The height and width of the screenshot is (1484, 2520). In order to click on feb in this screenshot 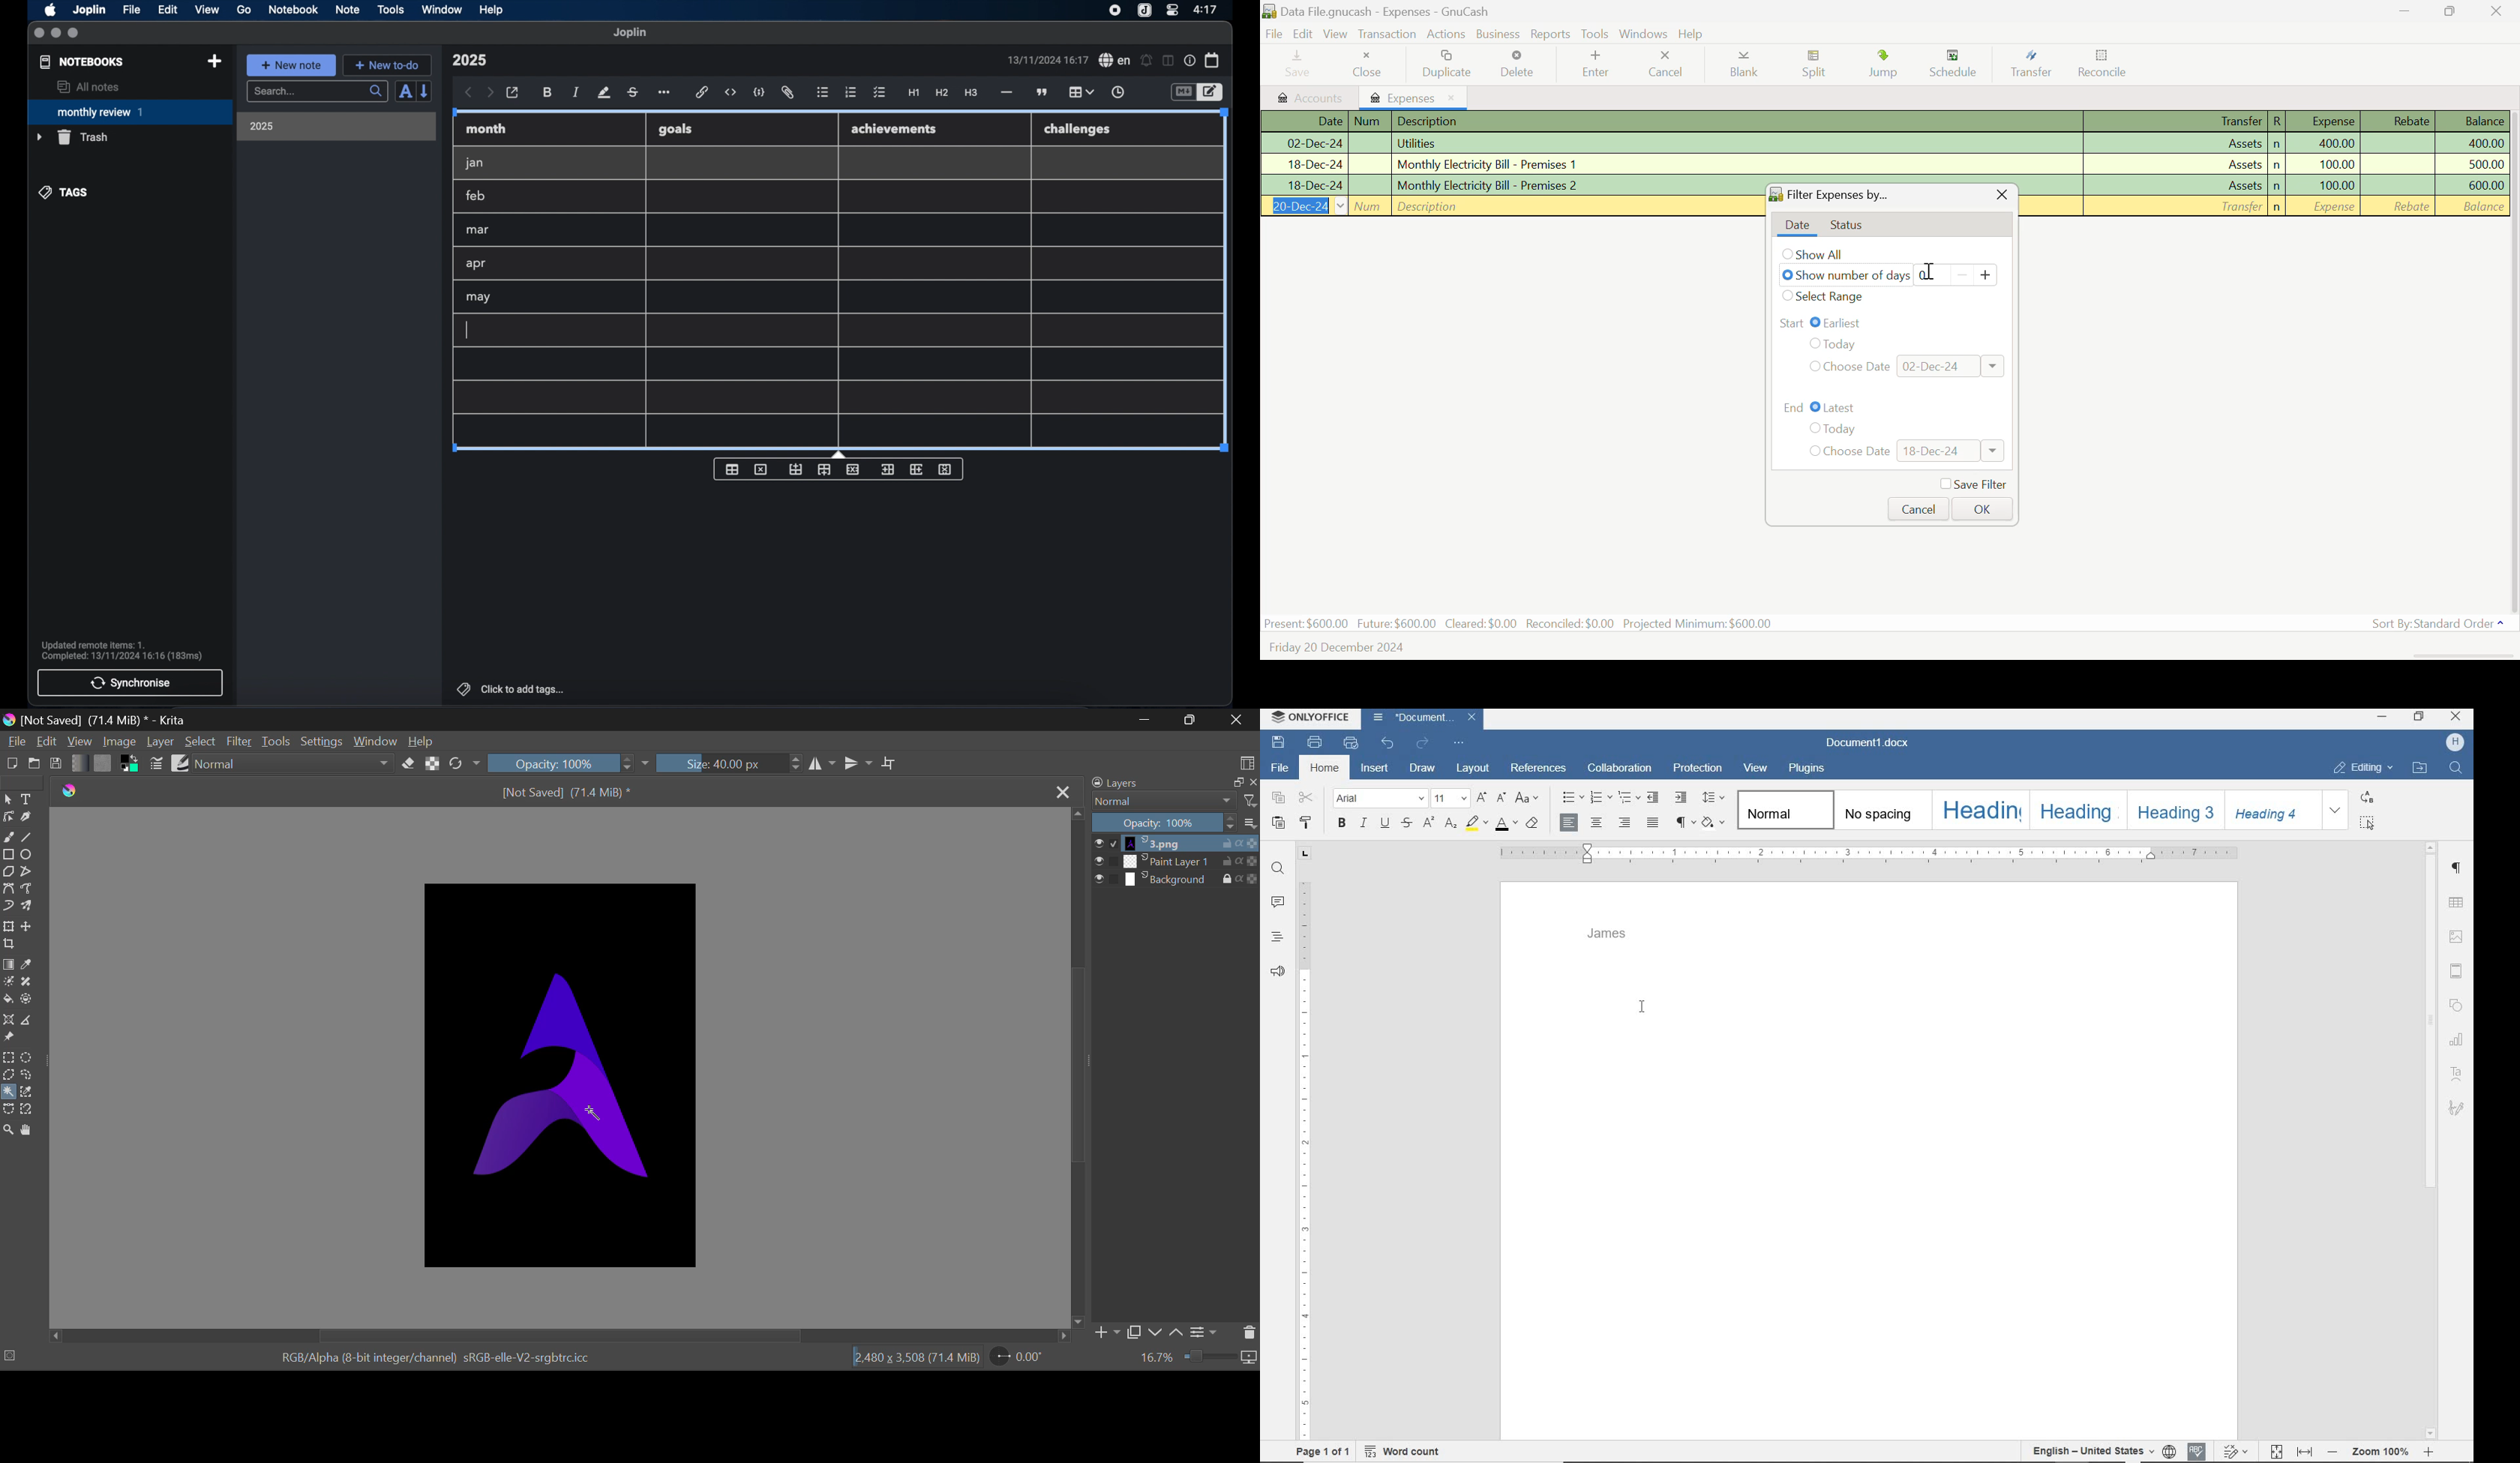, I will do `click(476, 196)`.